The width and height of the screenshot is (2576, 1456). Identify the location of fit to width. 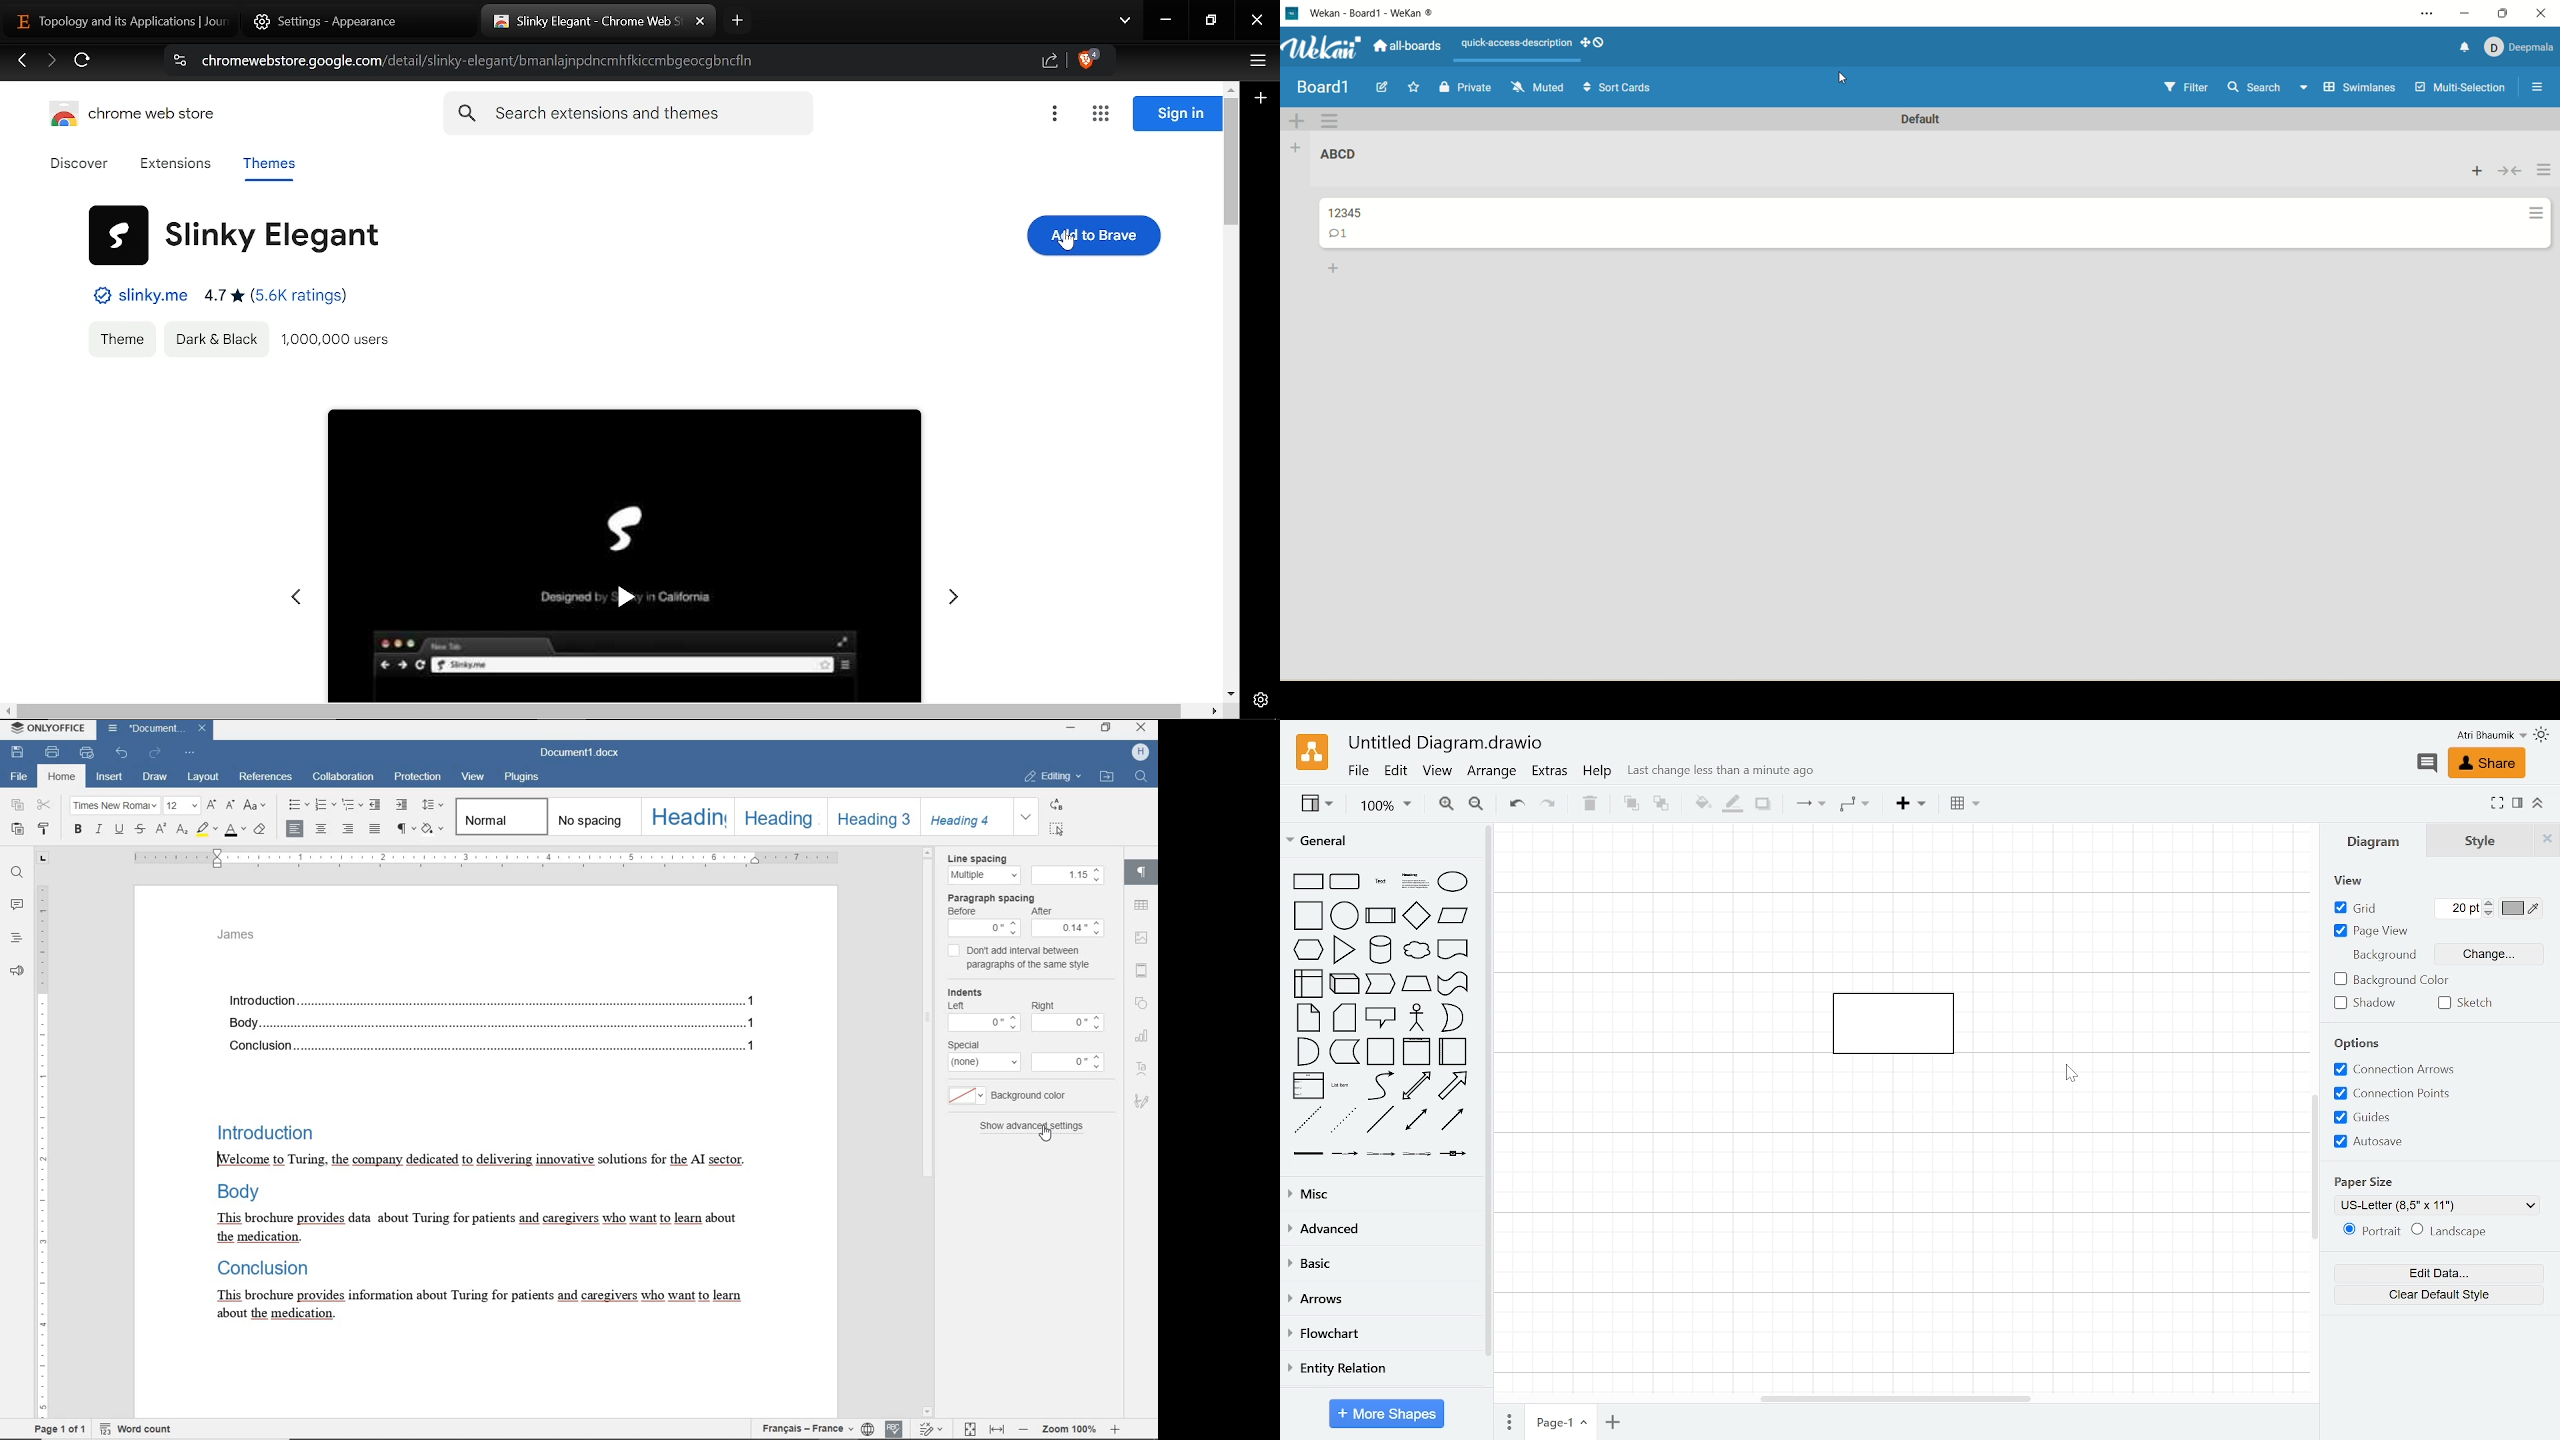
(995, 1430).